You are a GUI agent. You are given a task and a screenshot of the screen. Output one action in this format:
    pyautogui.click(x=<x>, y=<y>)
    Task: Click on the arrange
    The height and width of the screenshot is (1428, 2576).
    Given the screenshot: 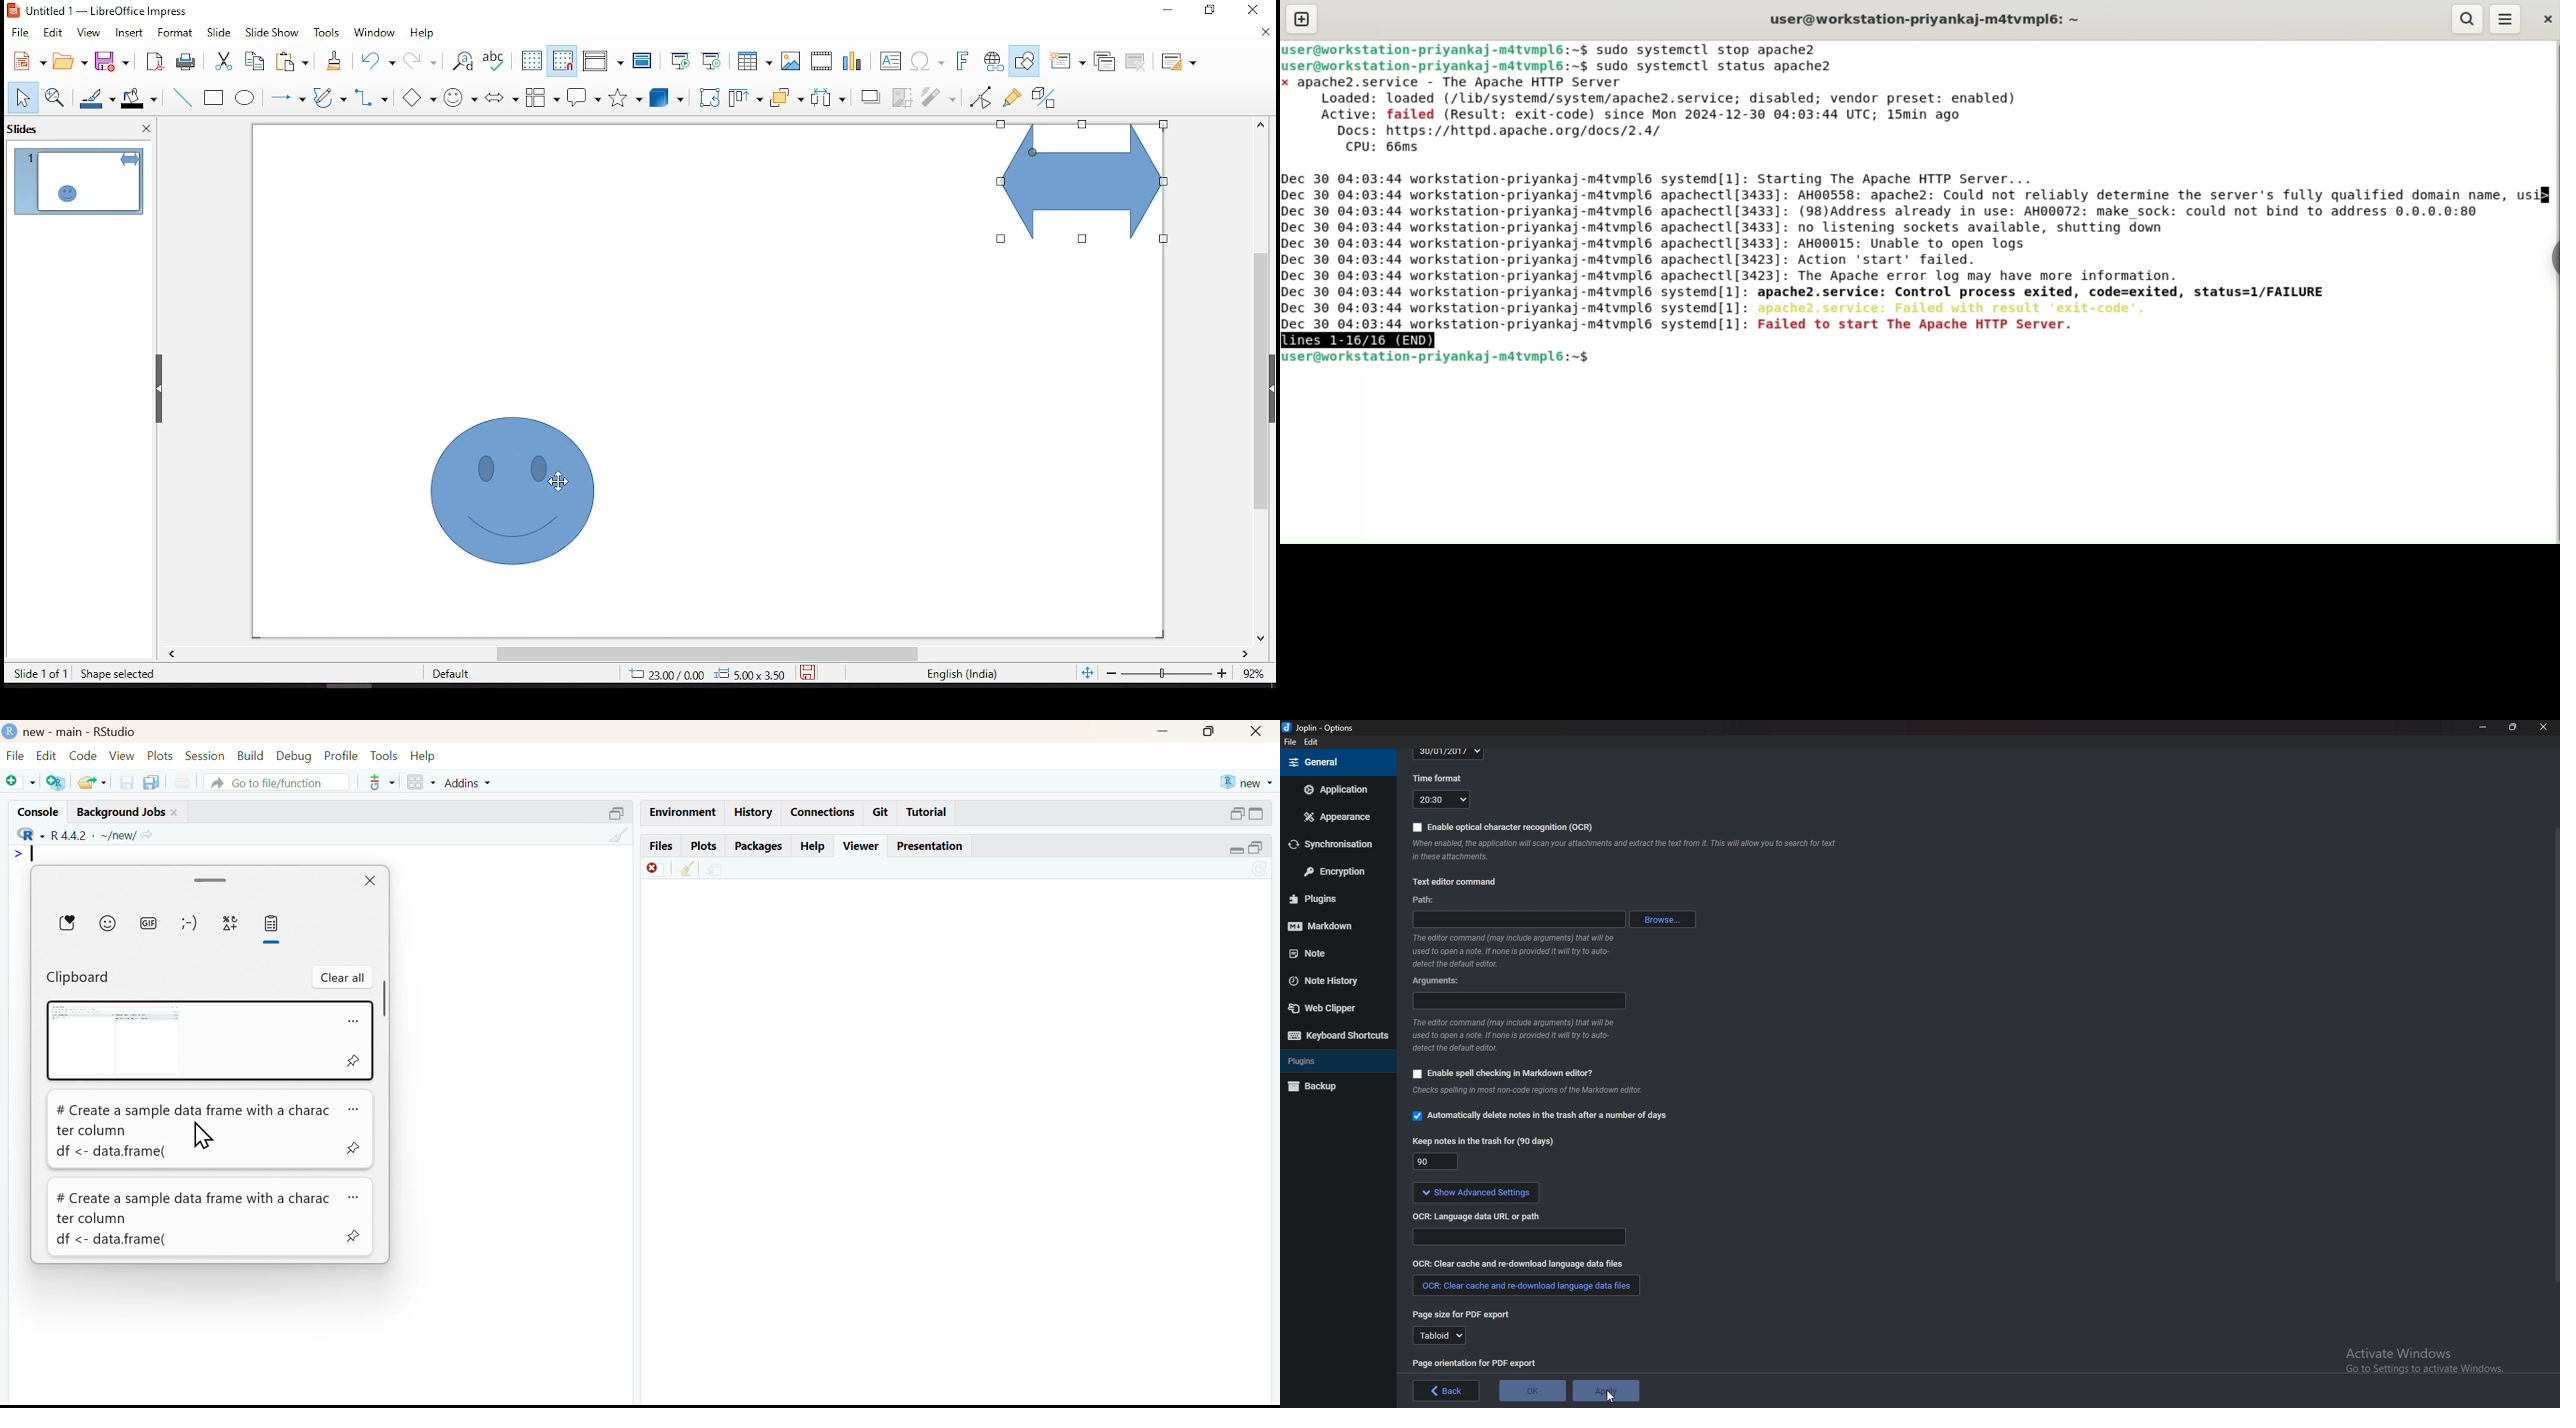 What is the action you would take?
    pyautogui.click(x=786, y=99)
    